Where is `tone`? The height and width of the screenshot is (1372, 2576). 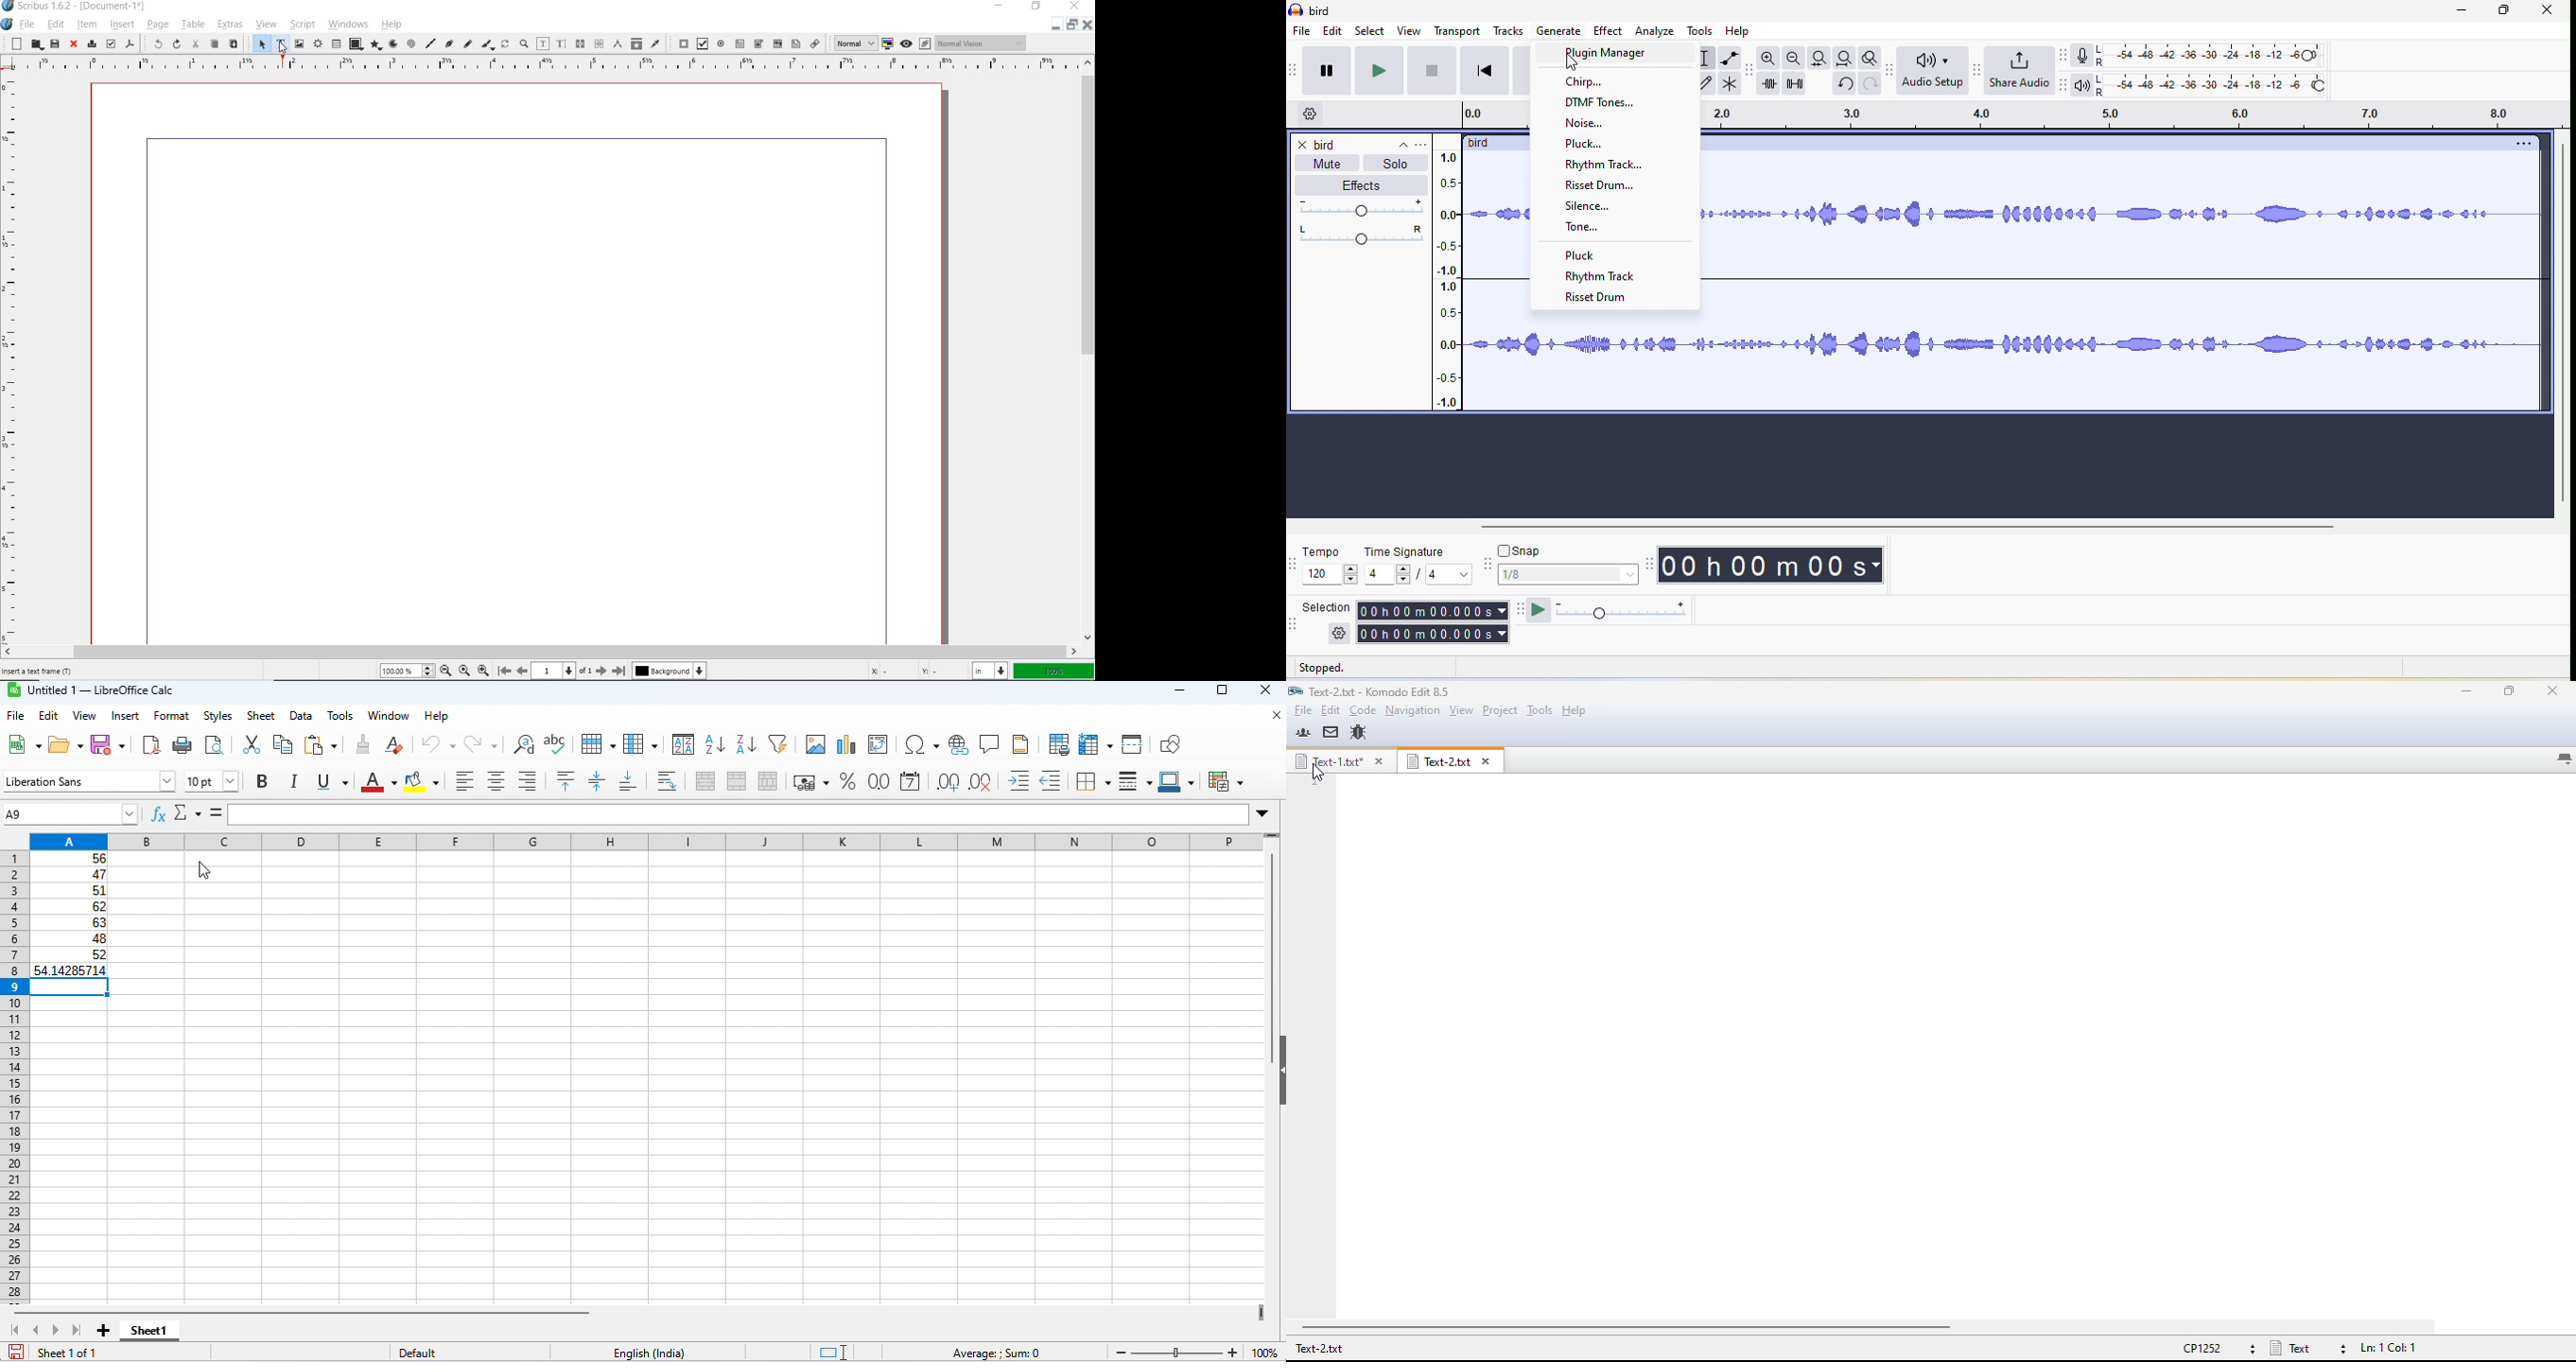
tone is located at coordinates (1580, 227).